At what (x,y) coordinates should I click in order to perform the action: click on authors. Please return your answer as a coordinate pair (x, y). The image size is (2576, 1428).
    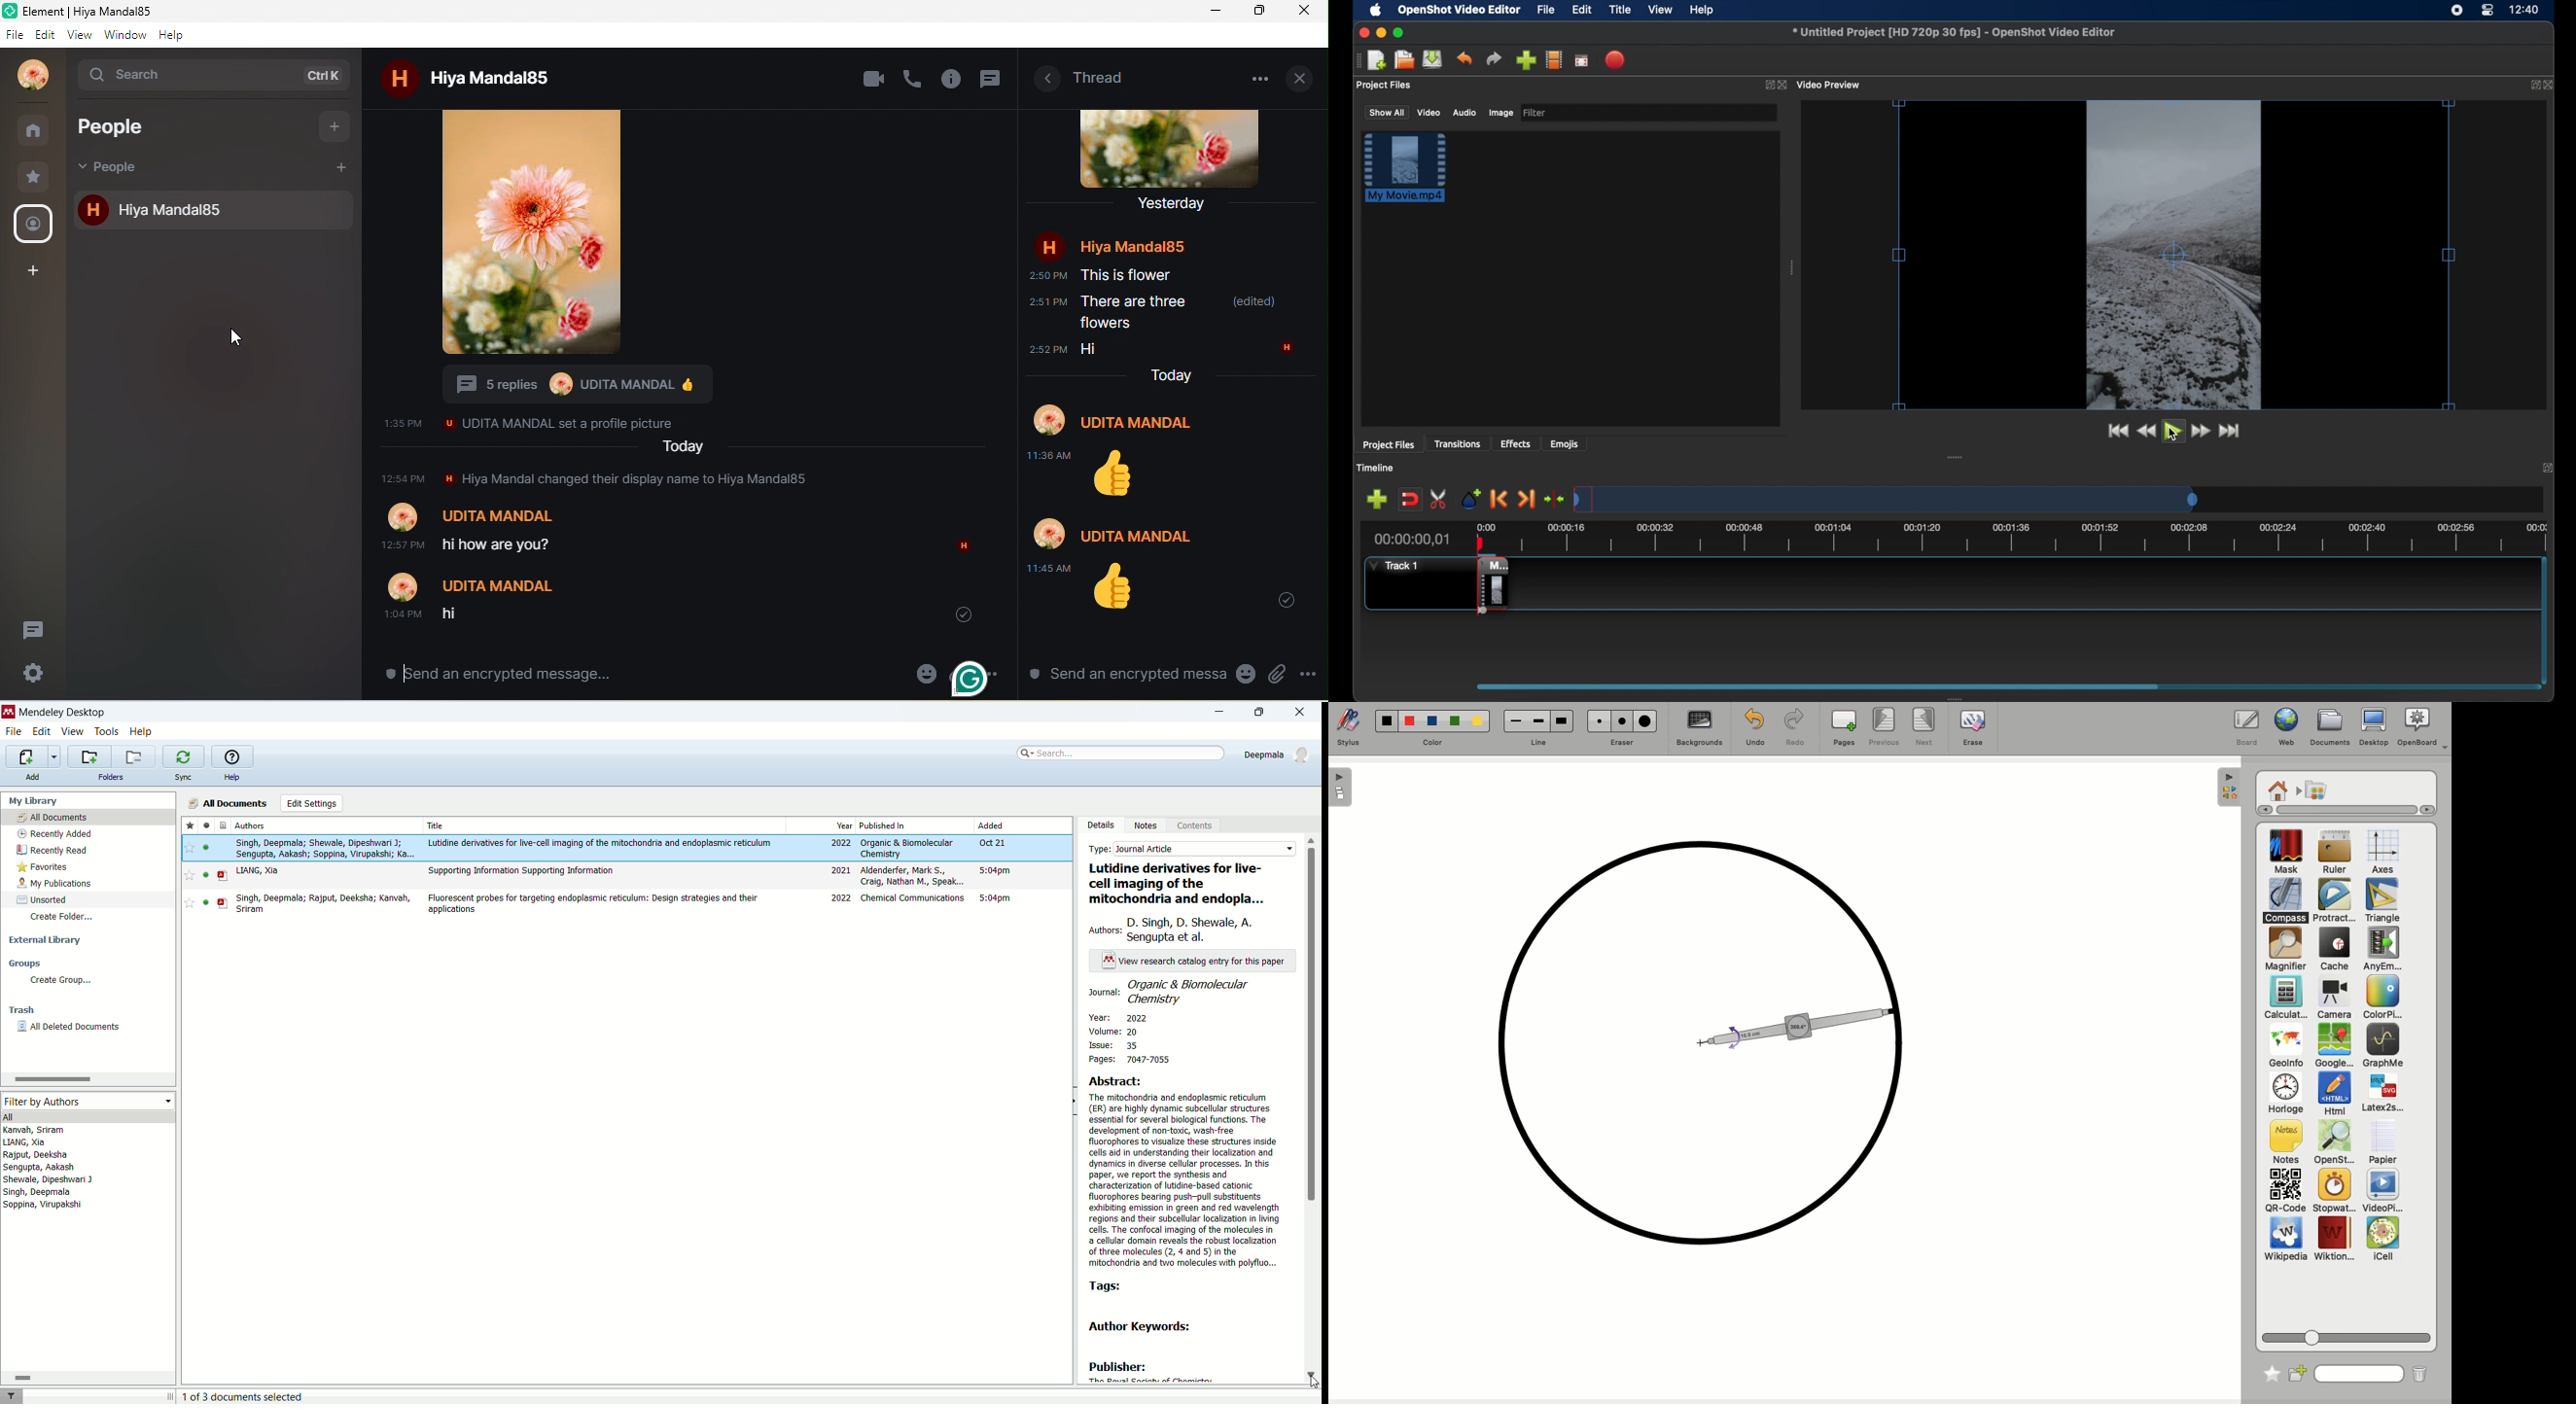
    Looking at the image, I should click on (251, 825).